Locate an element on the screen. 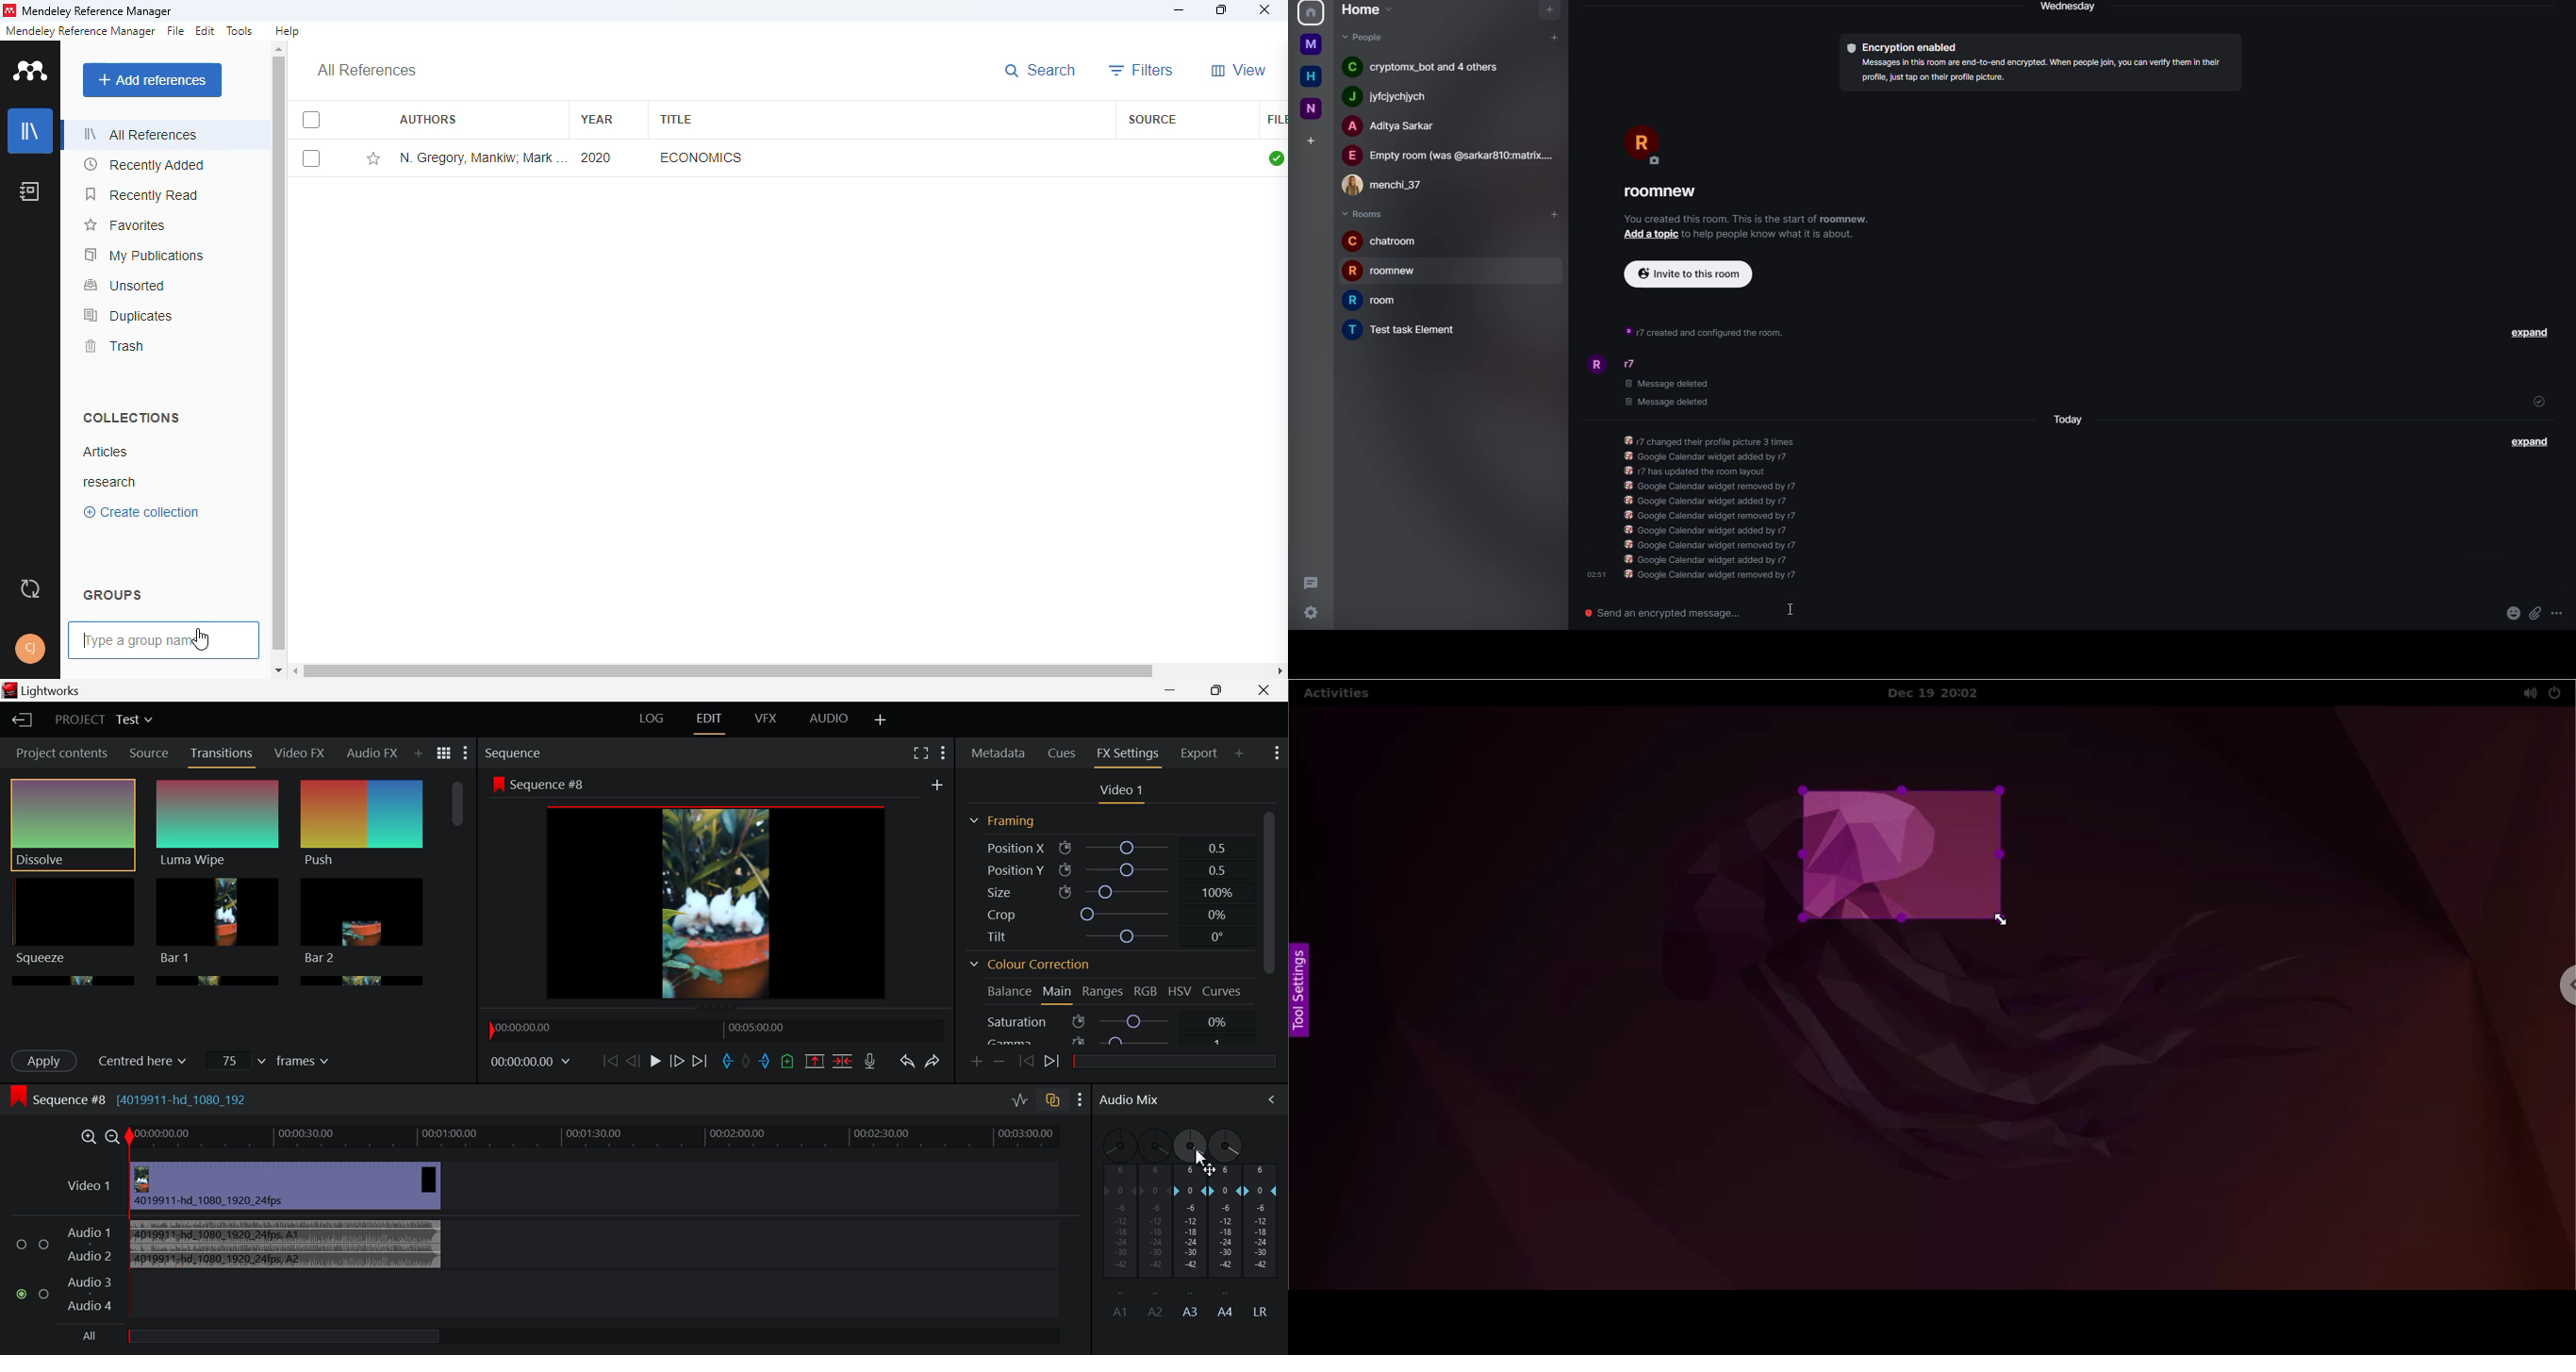 Image resolution: width=2576 pixels, height=1372 pixels. Delete/Cut is located at coordinates (845, 1061).